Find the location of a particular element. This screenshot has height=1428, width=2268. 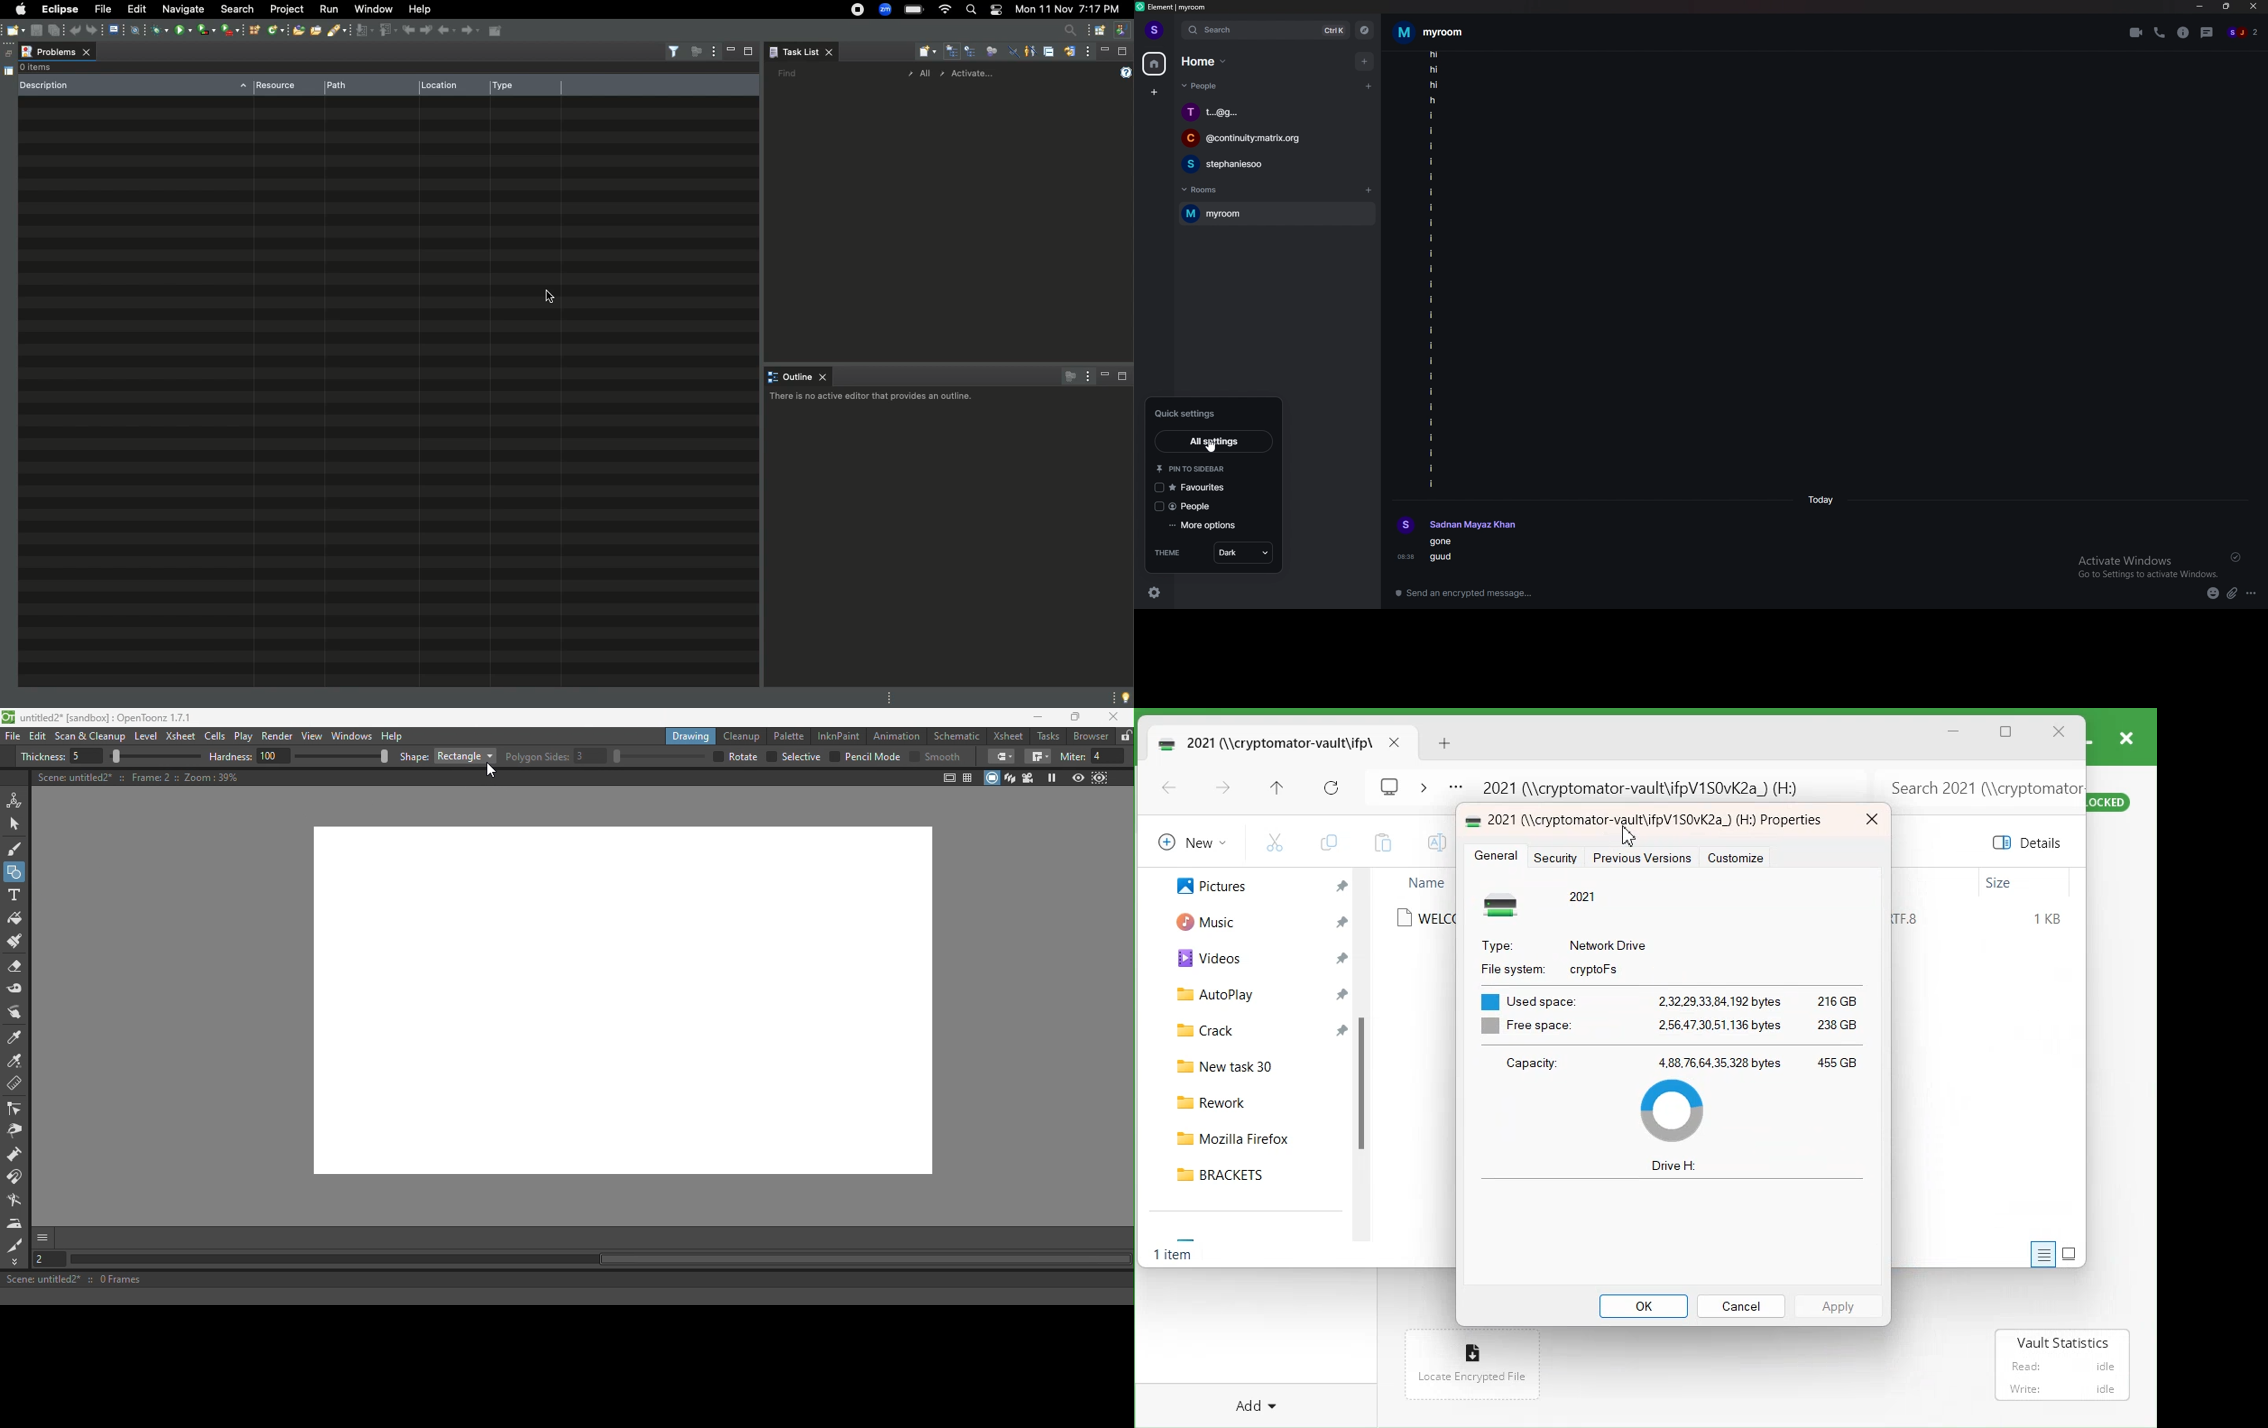

Paste is located at coordinates (1382, 842).